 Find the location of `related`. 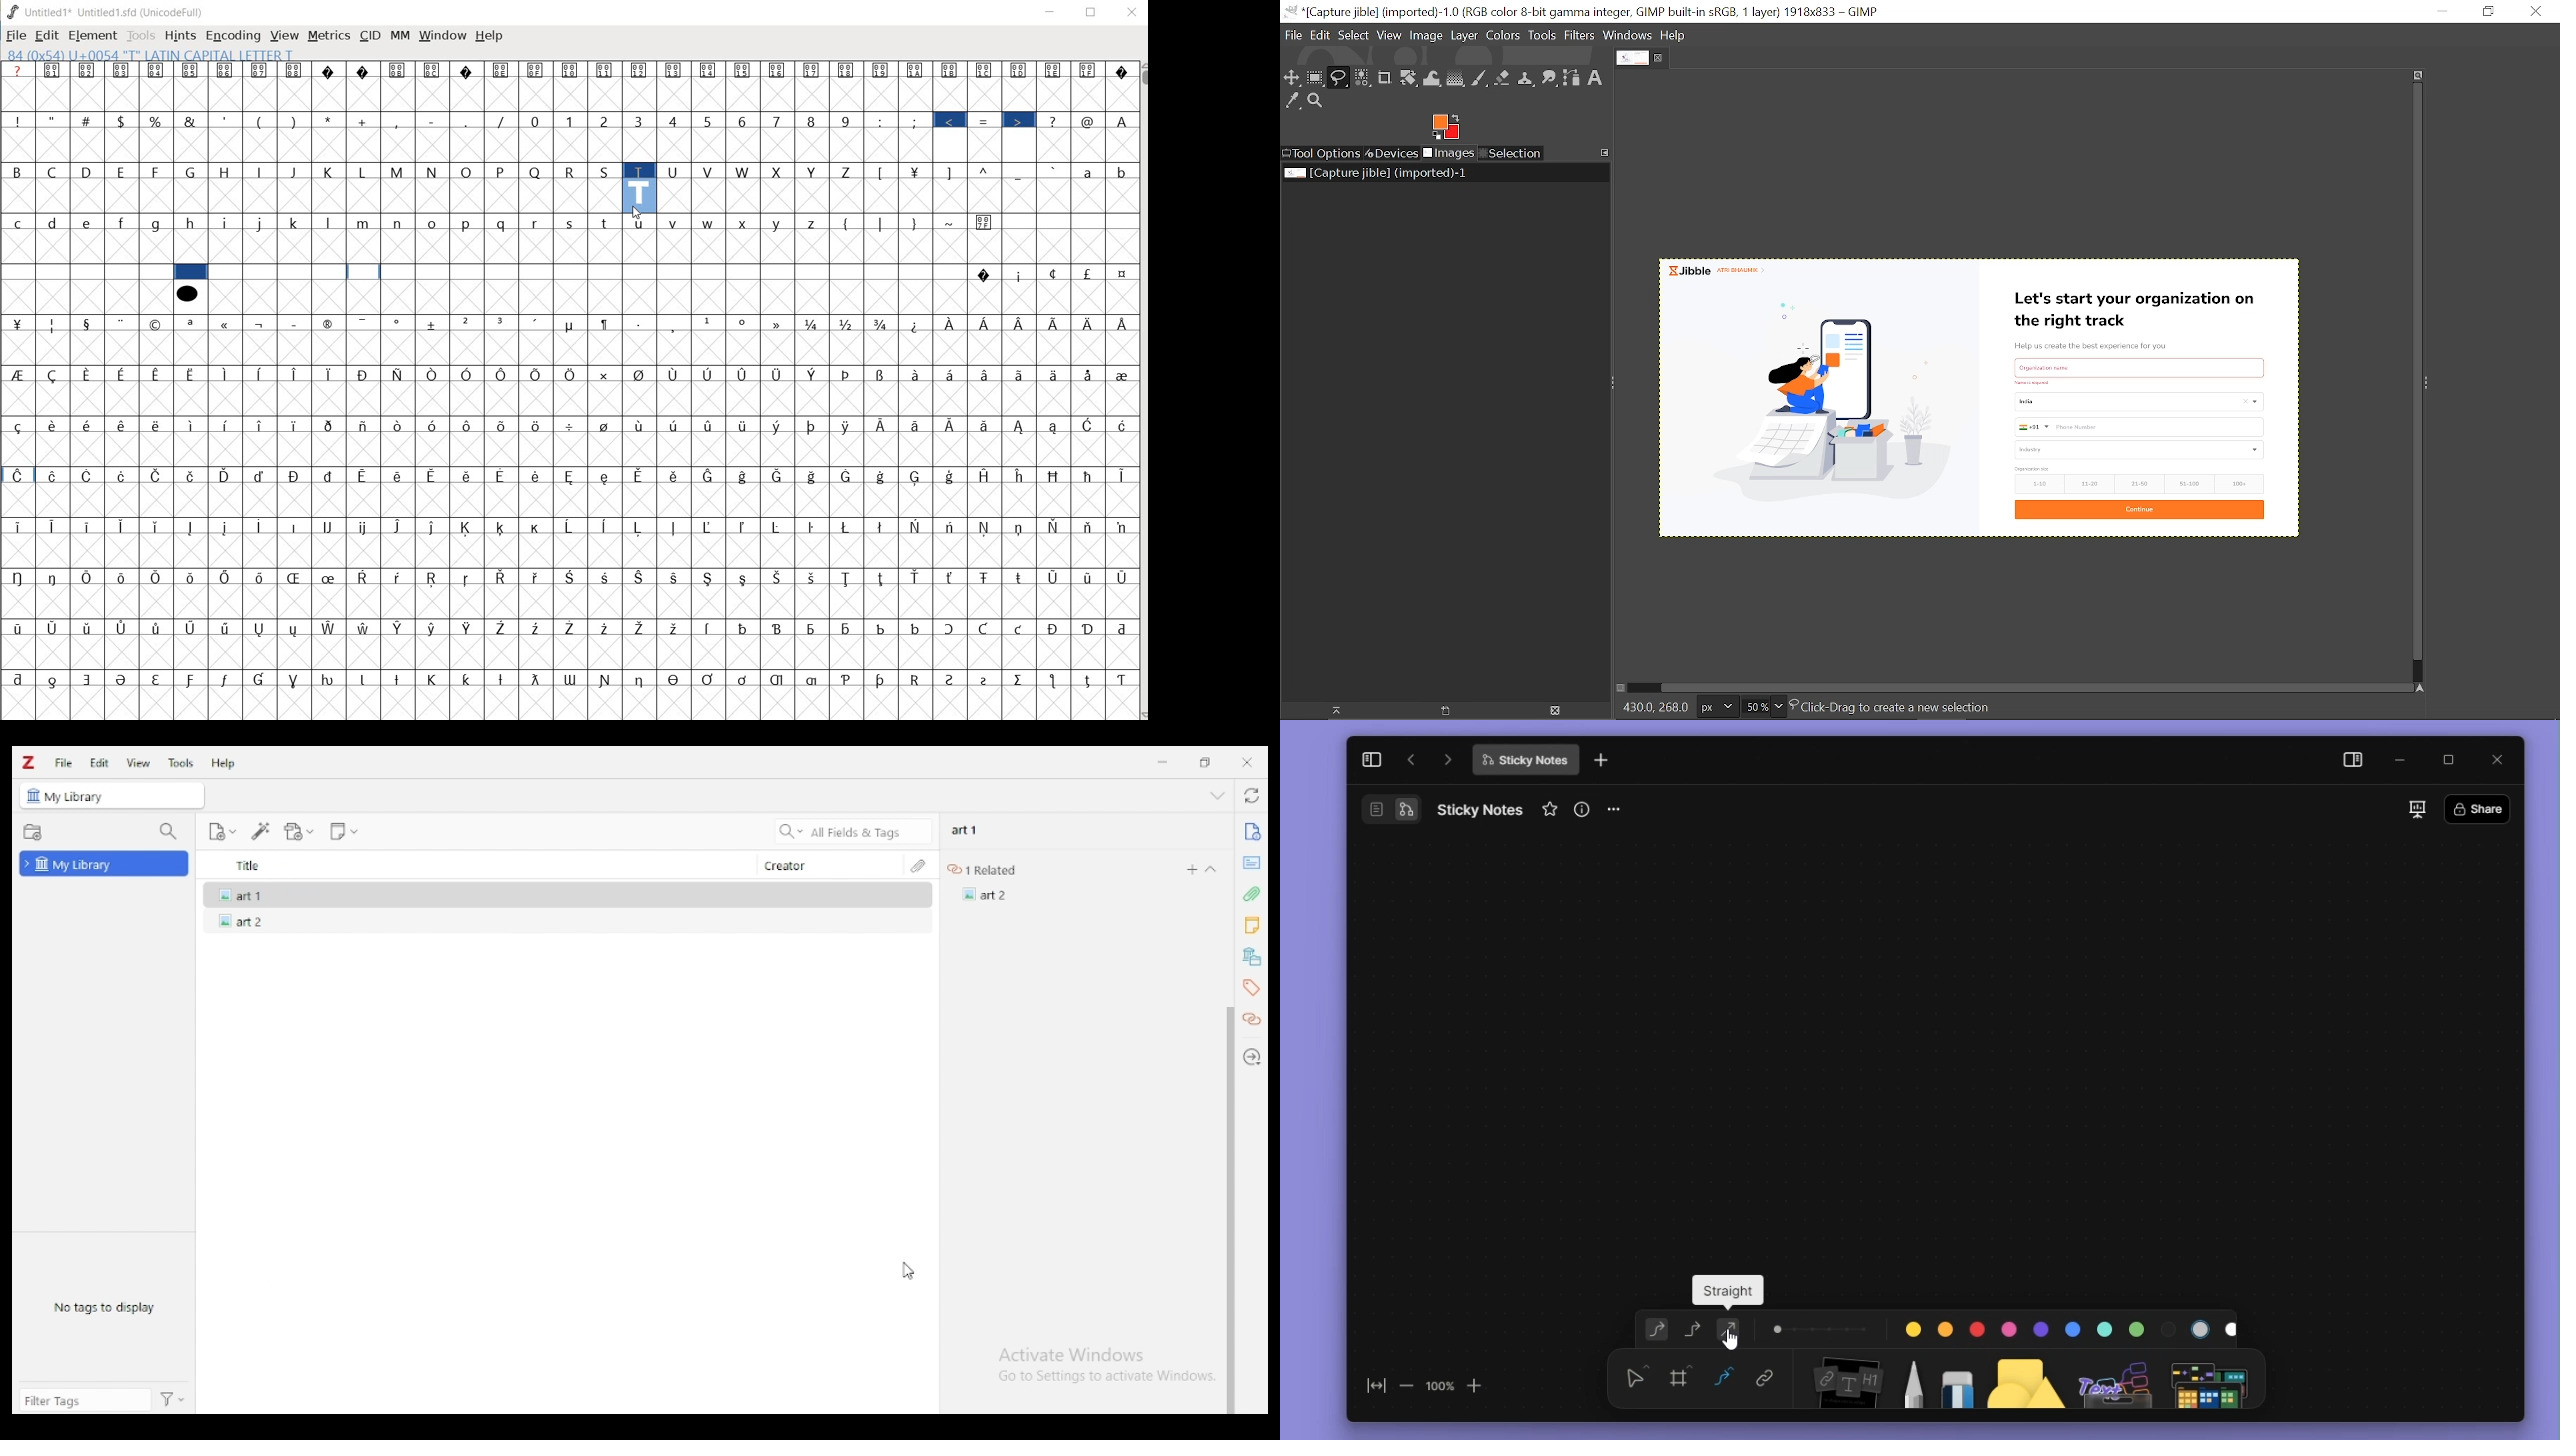

related is located at coordinates (1254, 1020).